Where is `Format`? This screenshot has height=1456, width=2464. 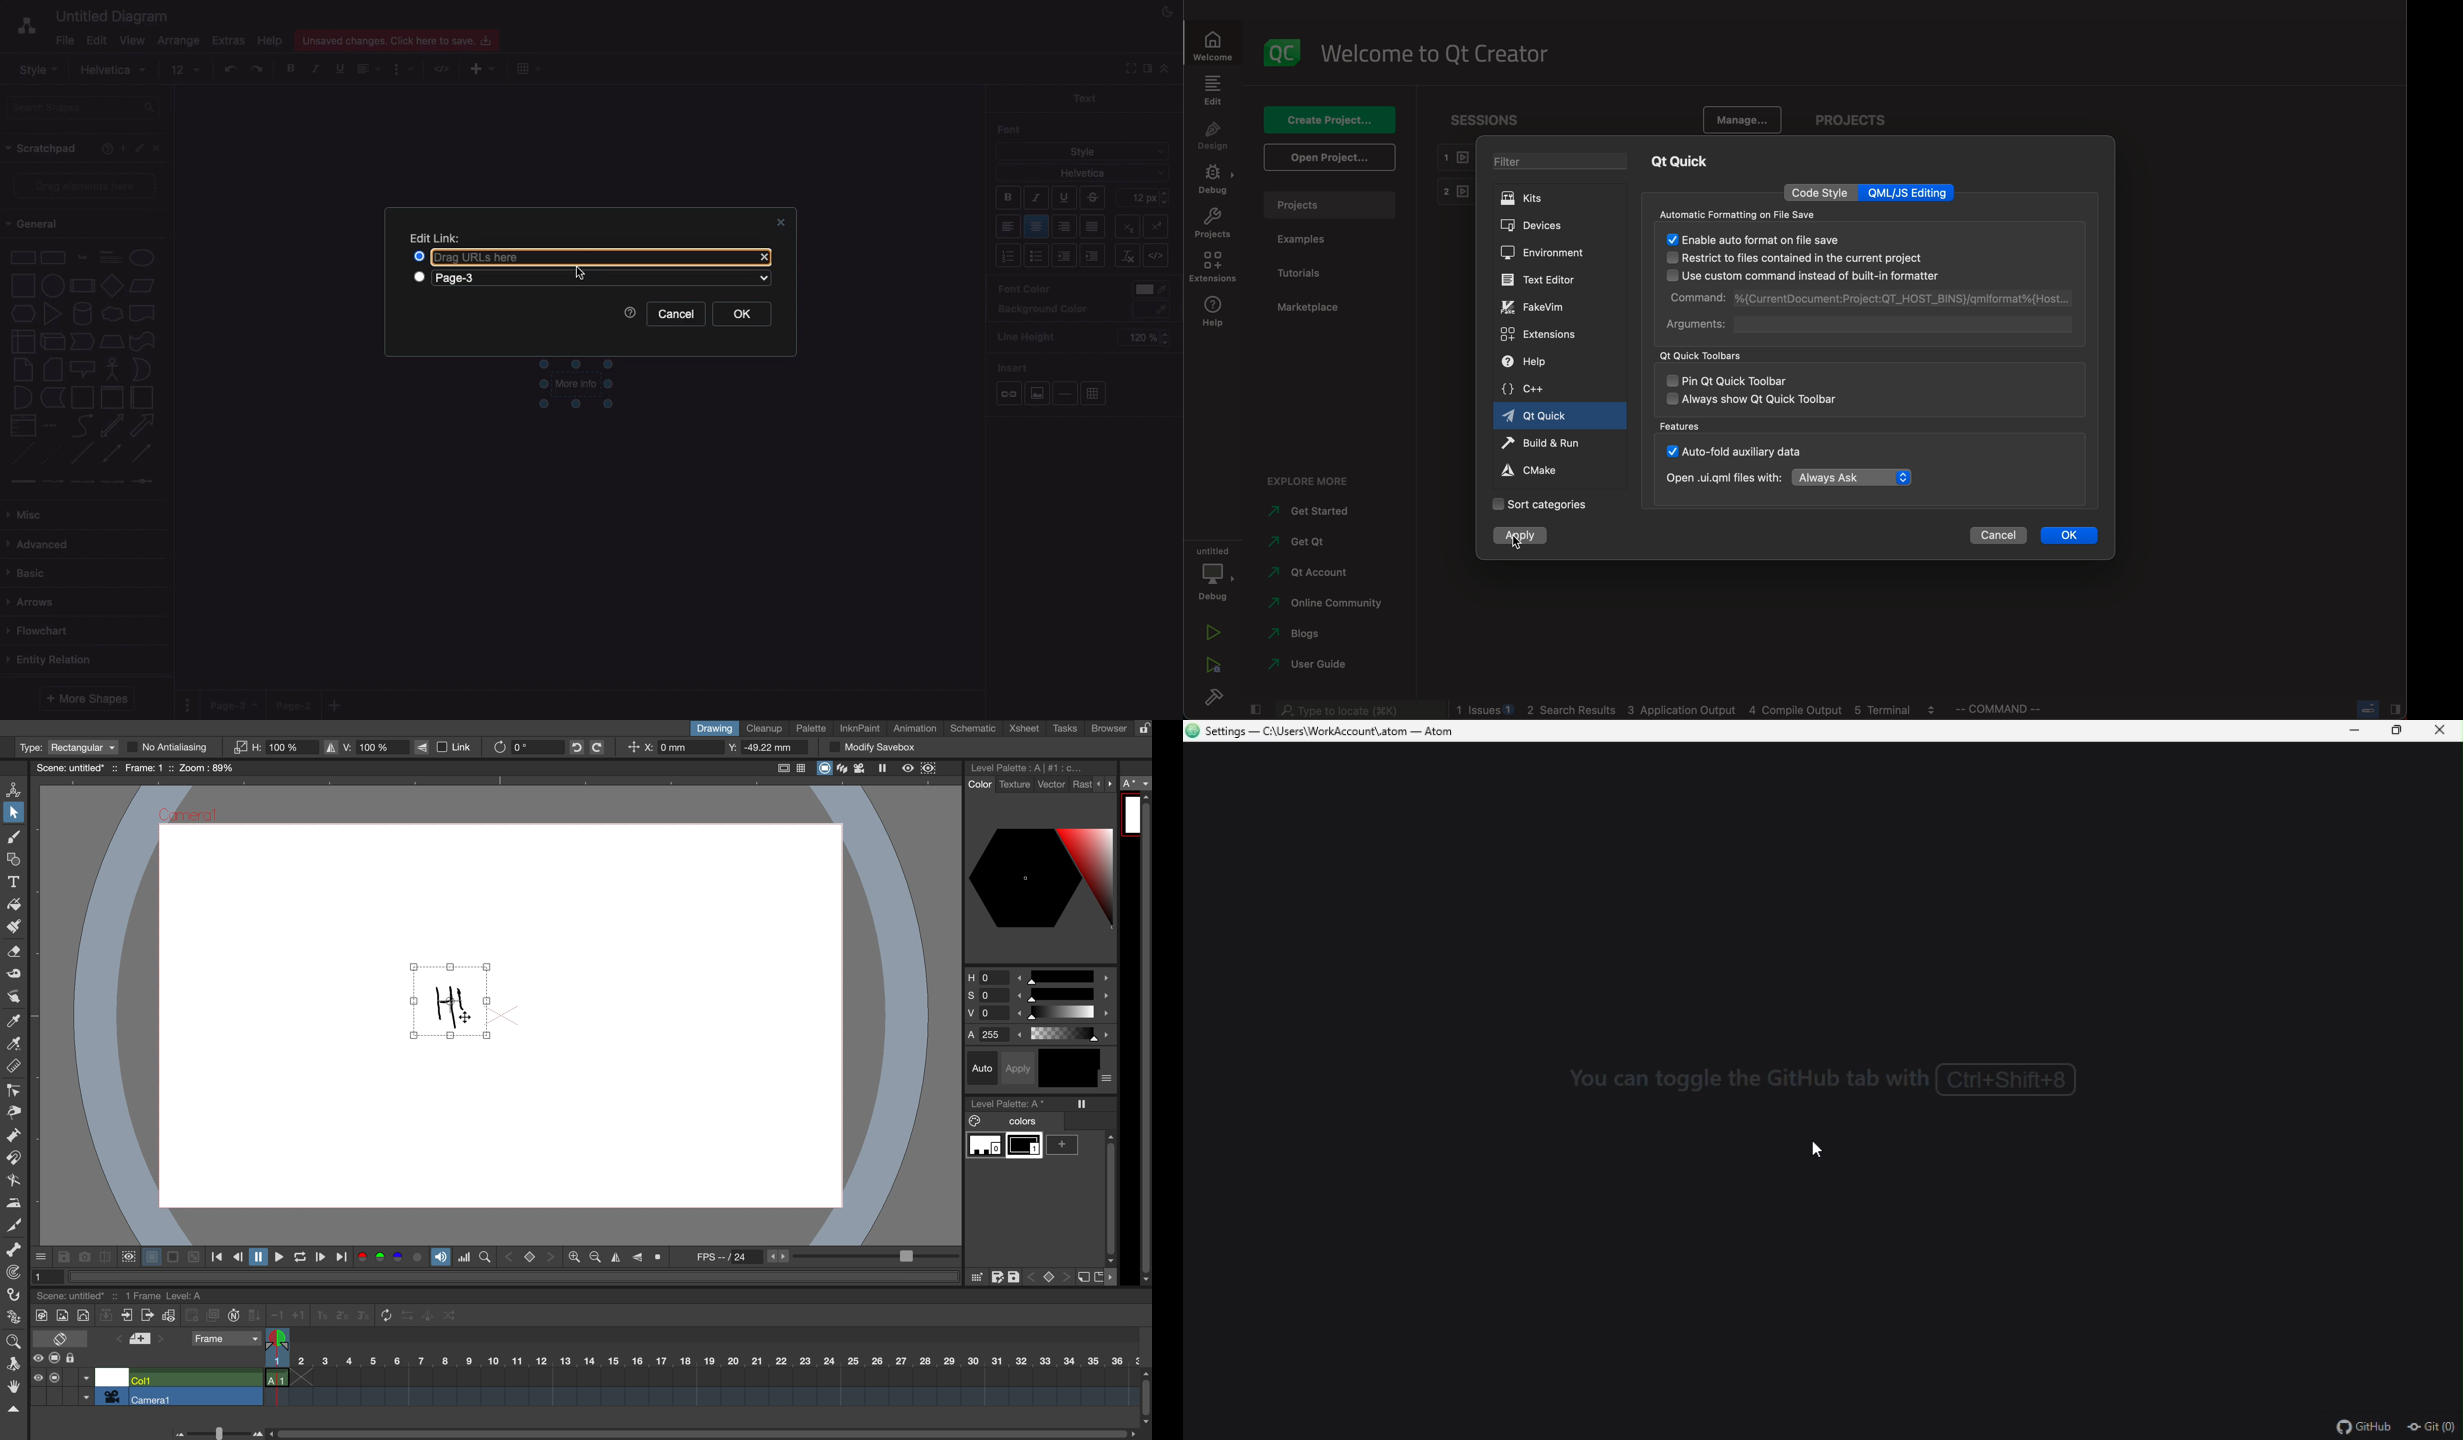 Format is located at coordinates (404, 70).